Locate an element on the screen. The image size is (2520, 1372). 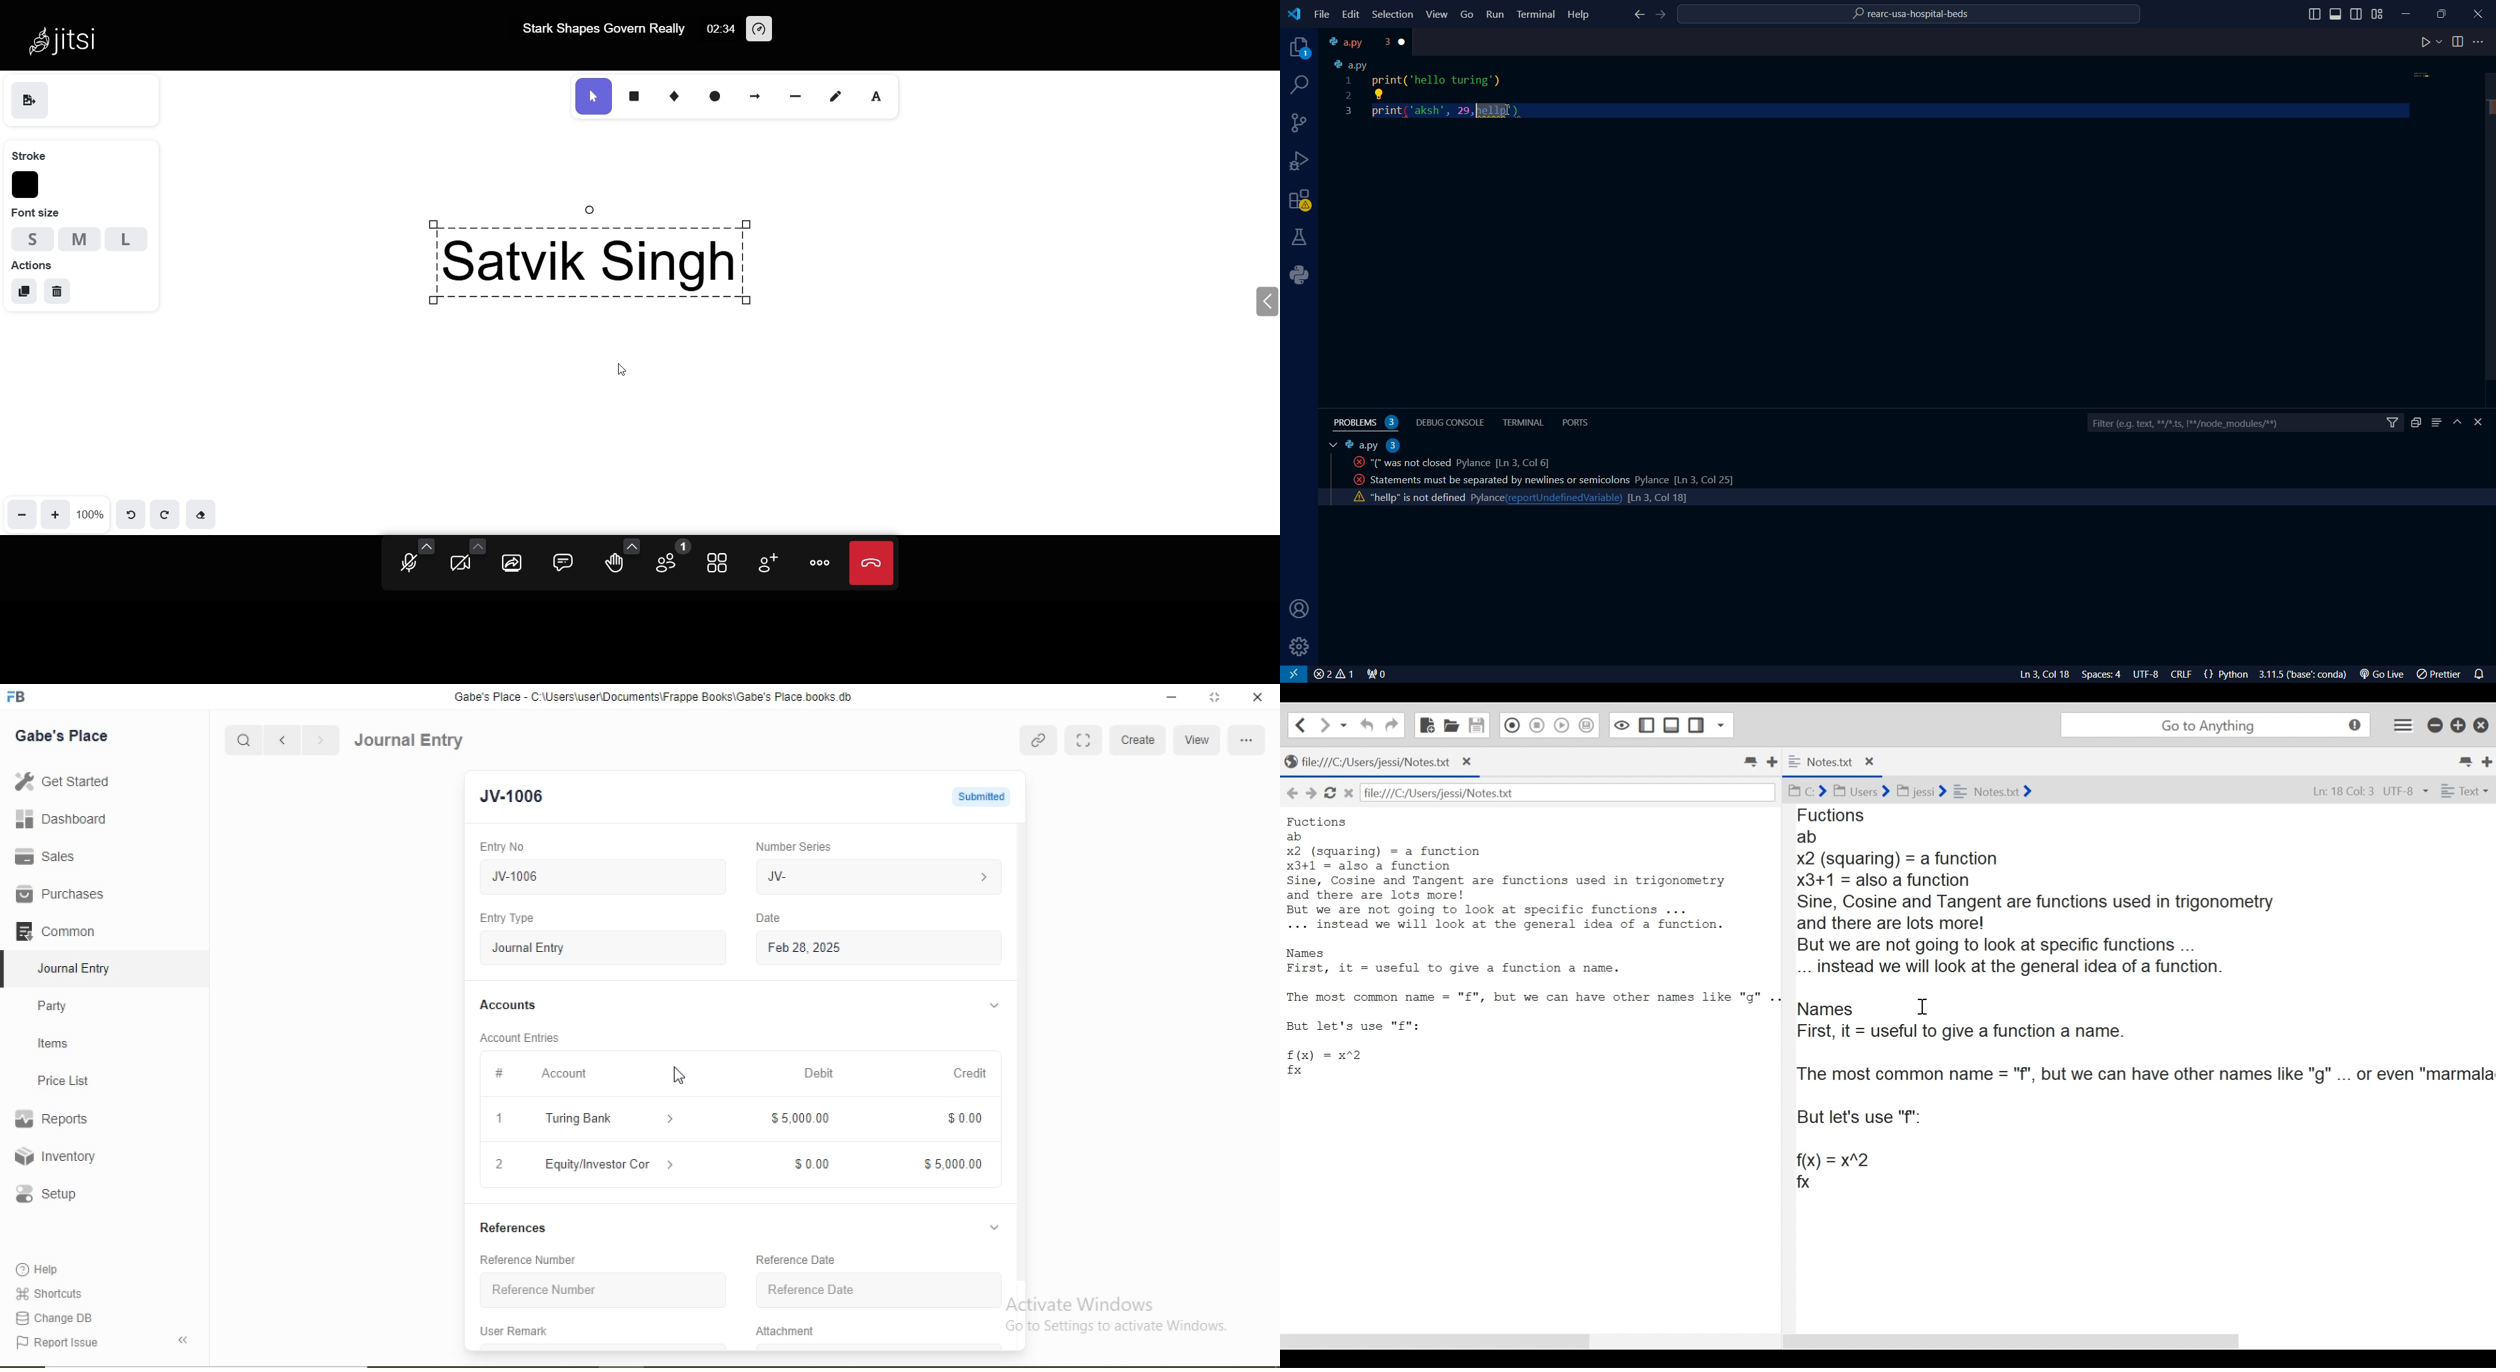
View is located at coordinates (1438, 14).